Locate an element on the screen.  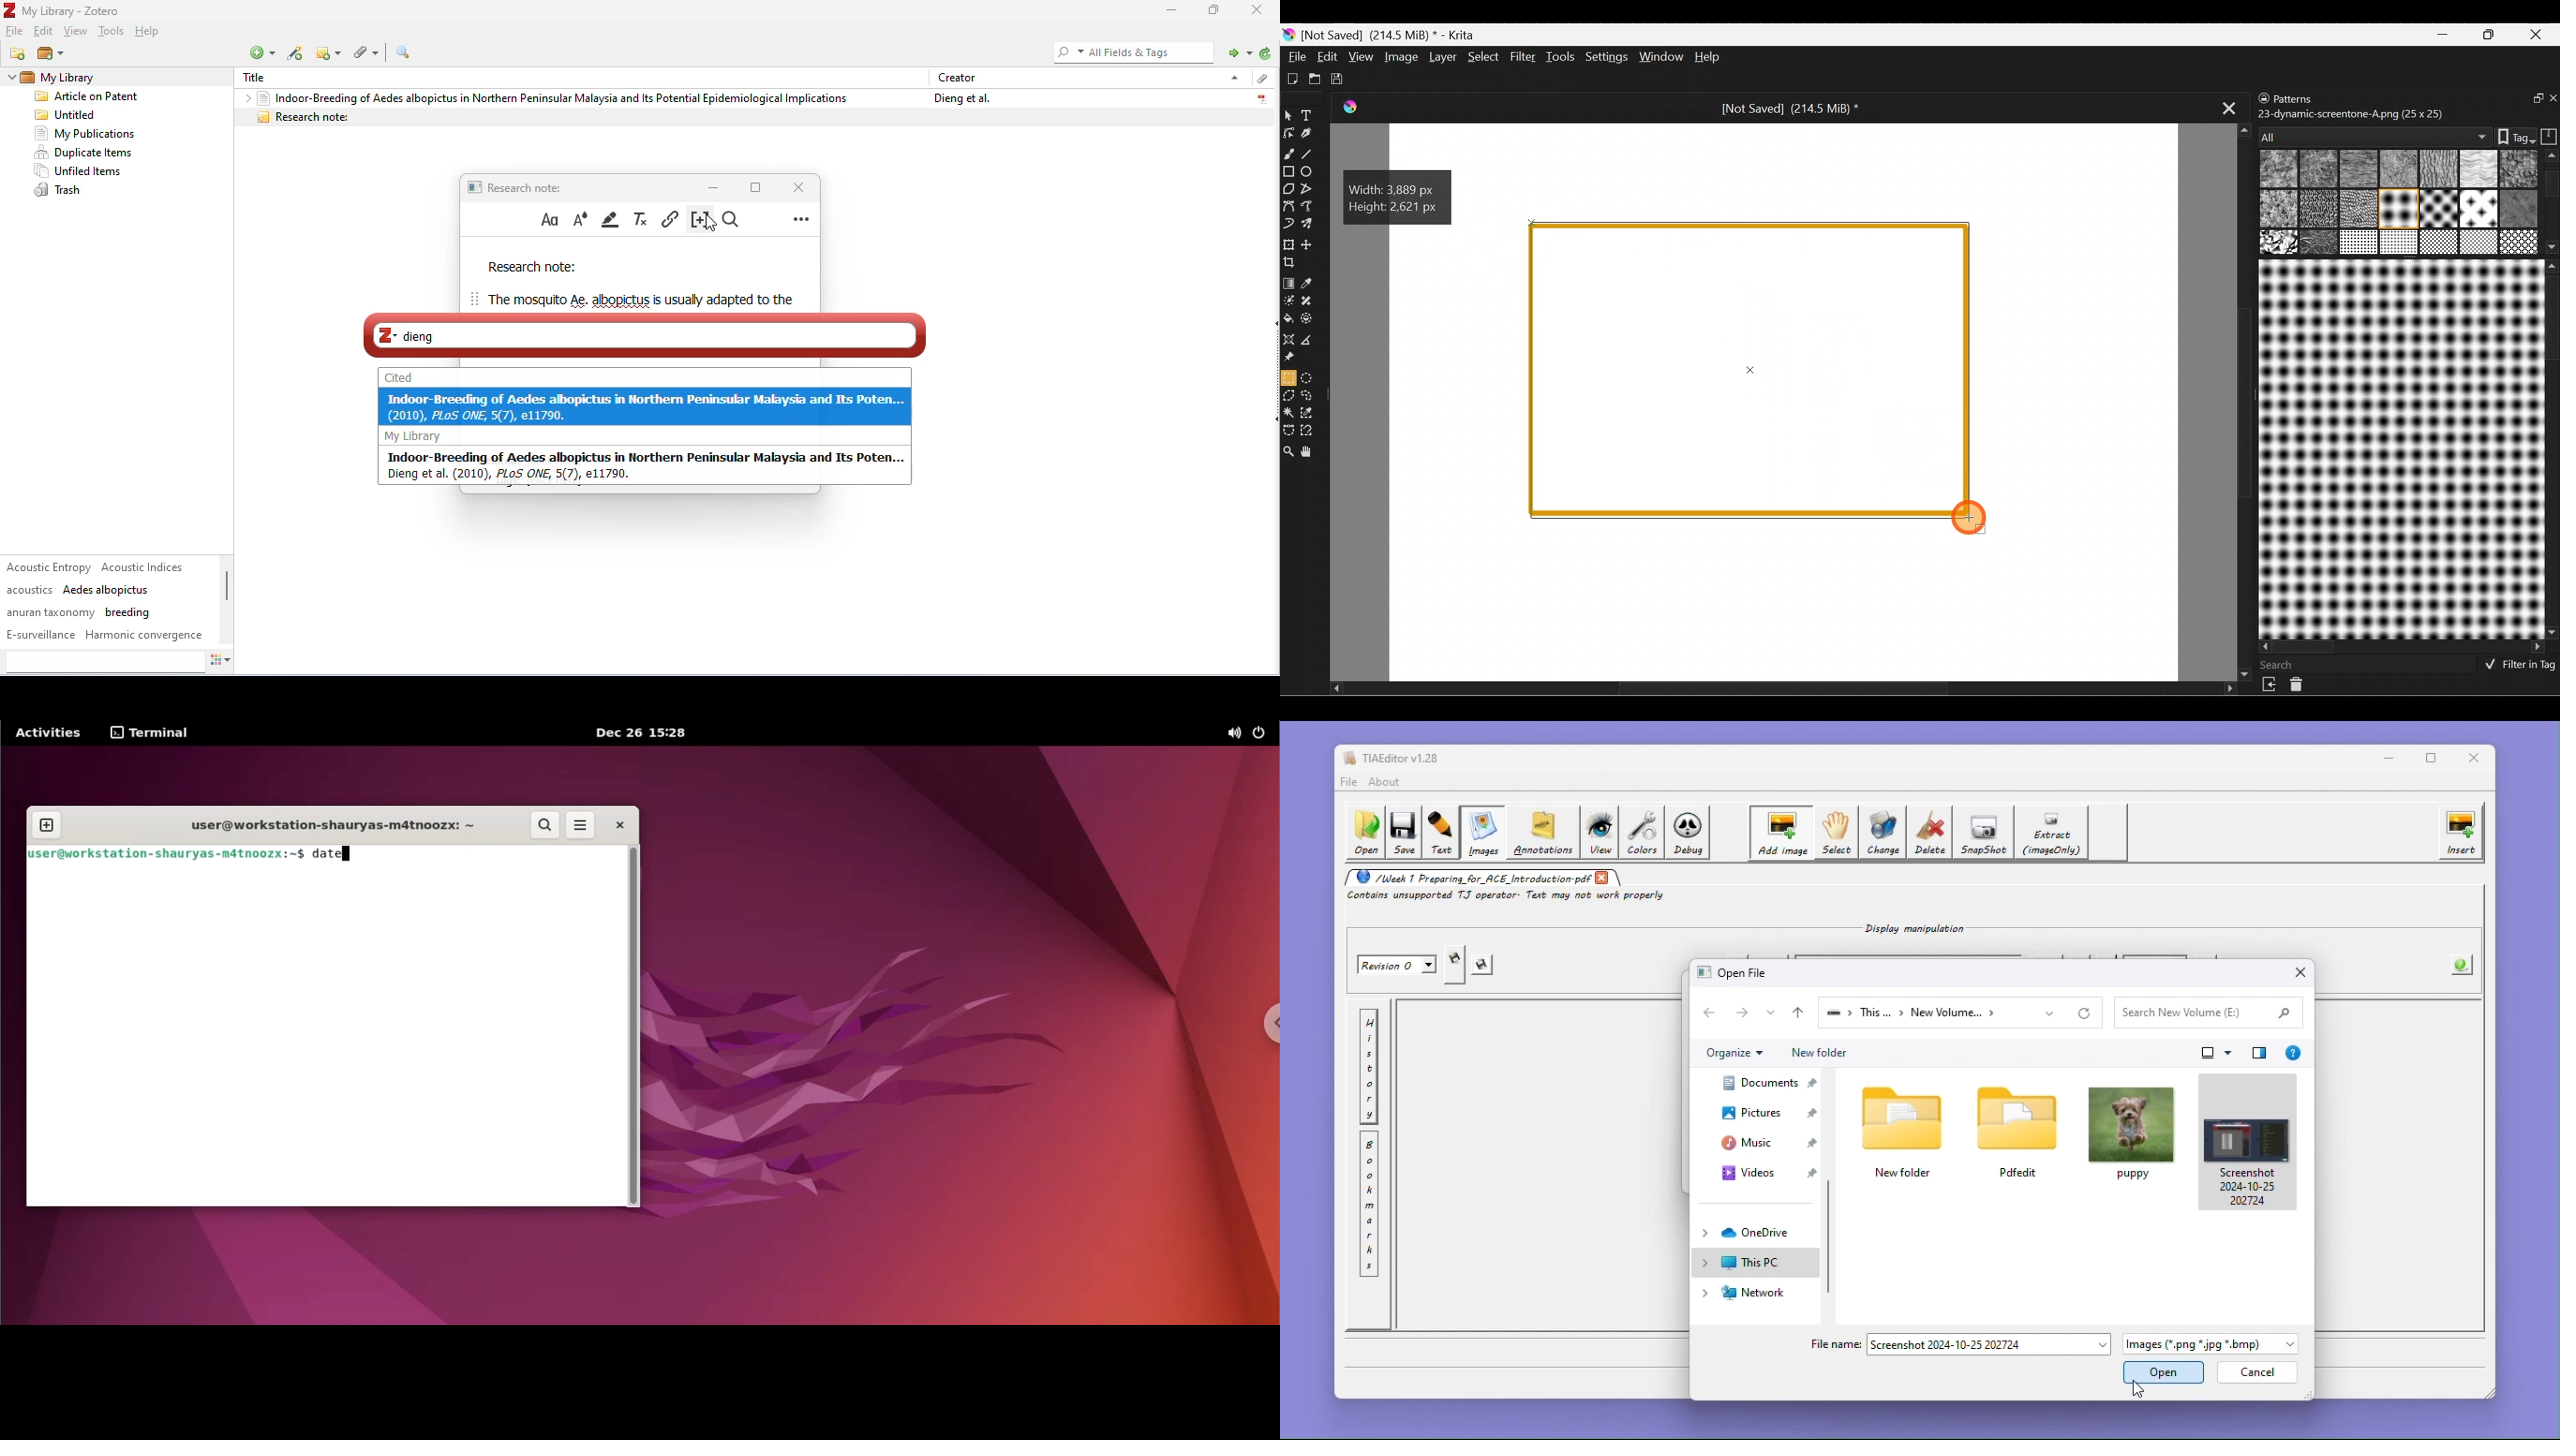
09b drawed_crossedlines.png is located at coordinates (2357, 209).